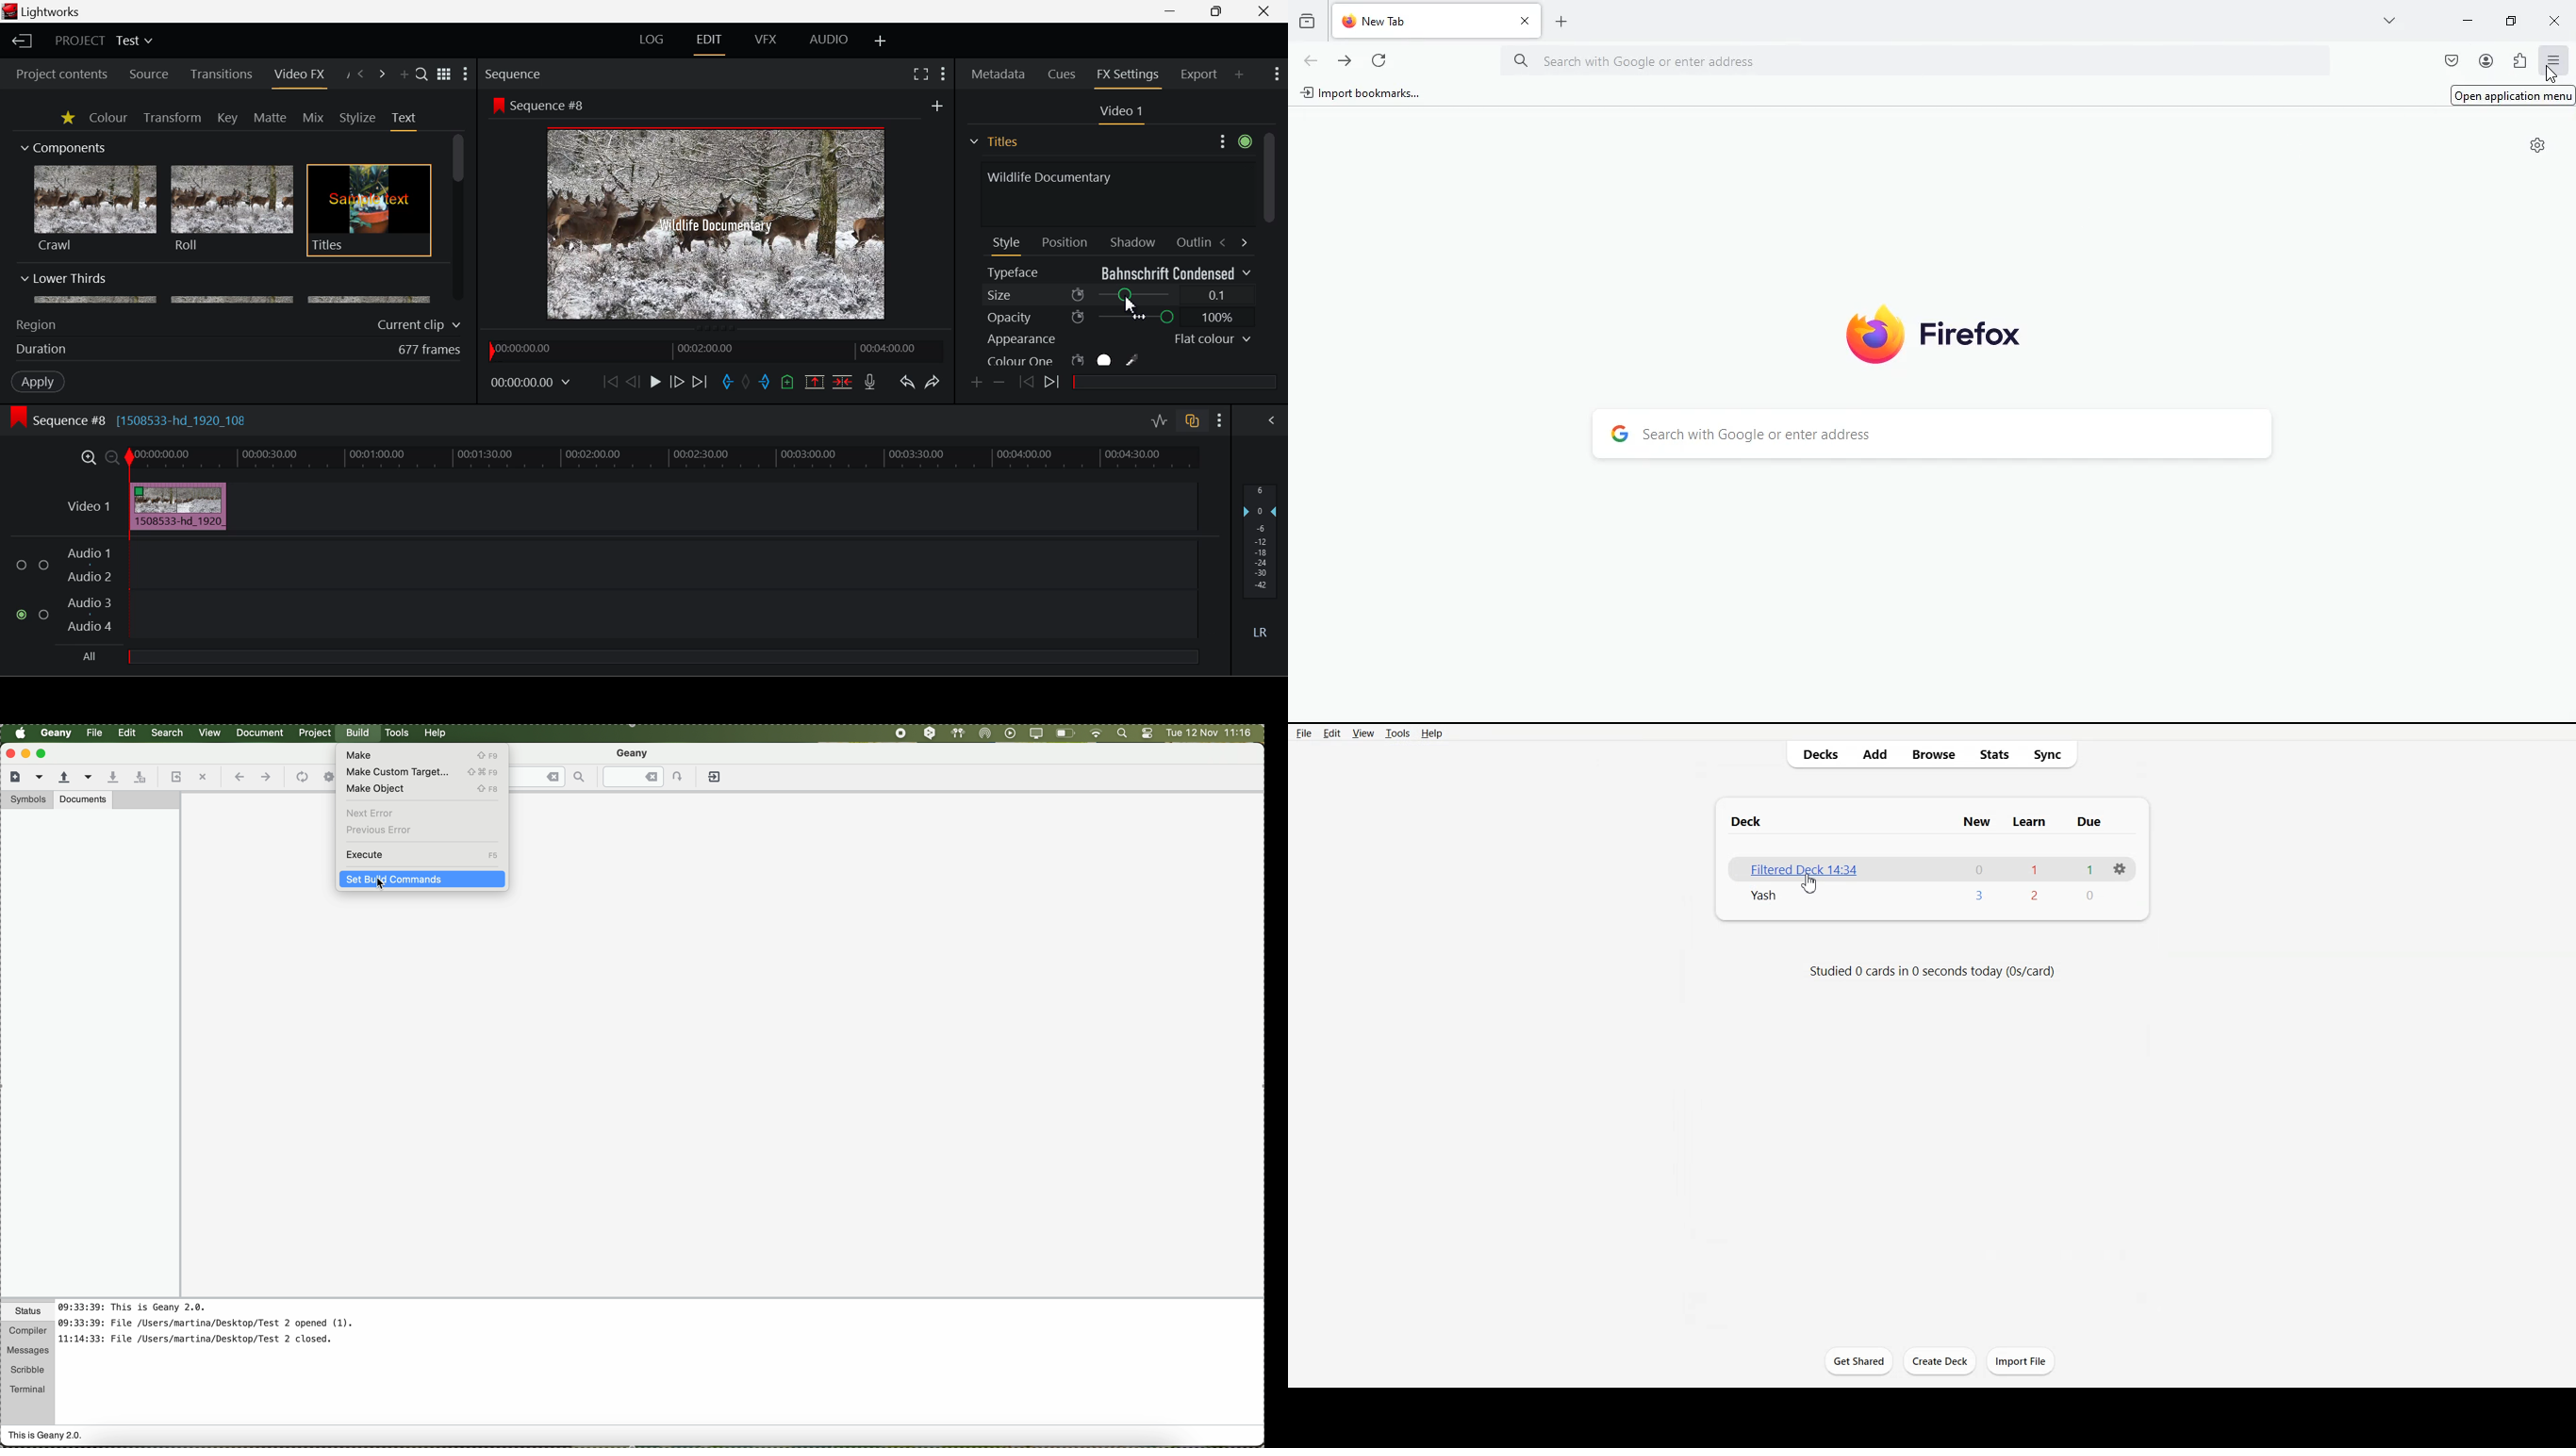 The height and width of the screenshot is (1456, 2576). I want to click on Scroll Bar, so click(459, 219).